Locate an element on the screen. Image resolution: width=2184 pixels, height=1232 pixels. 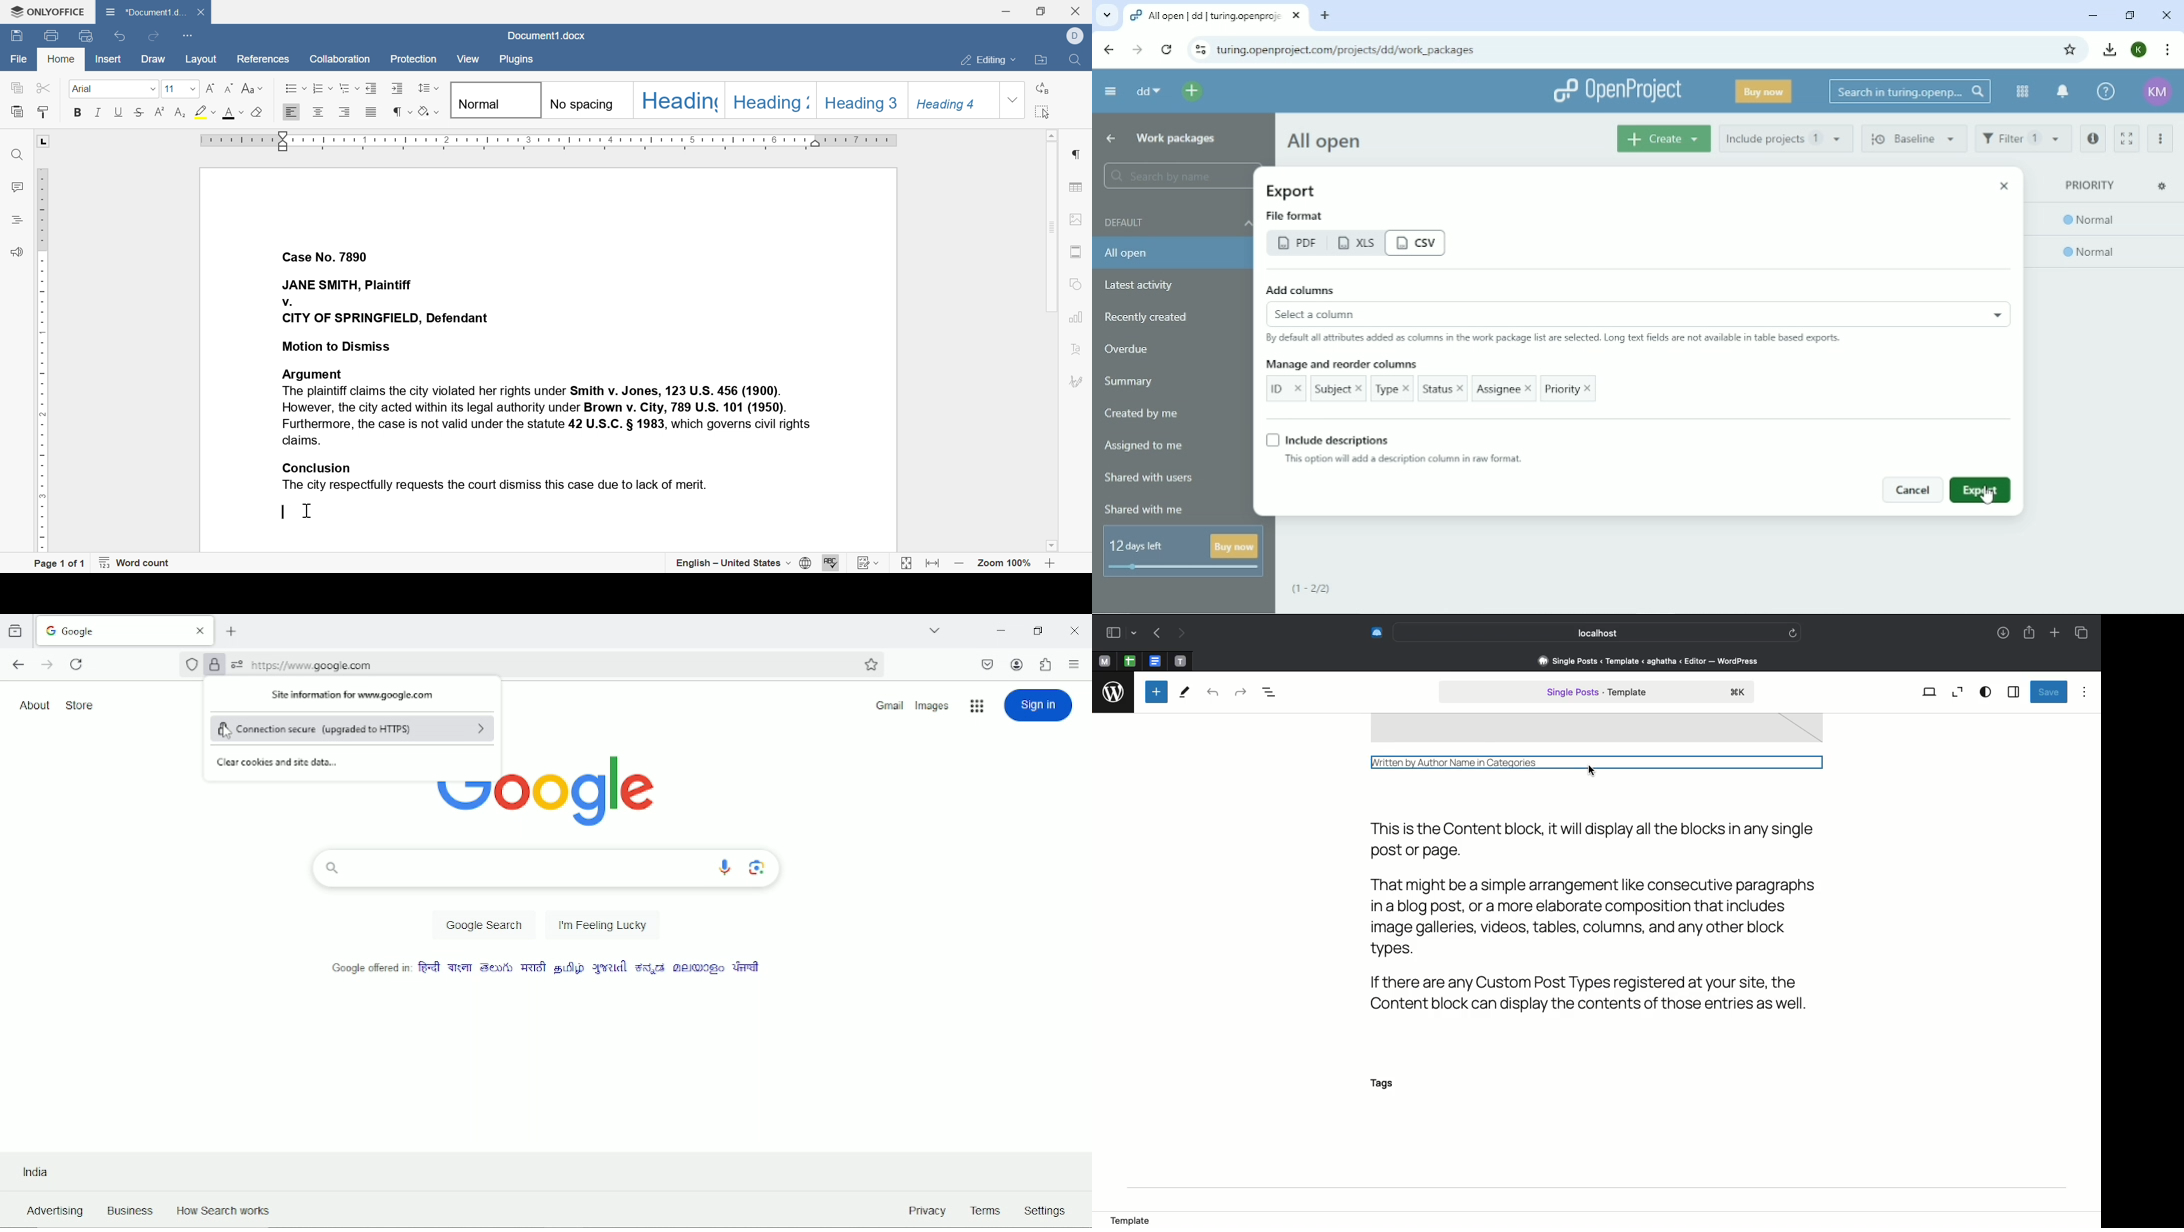
Collapse project menu is located at coordinates (1110, 91).